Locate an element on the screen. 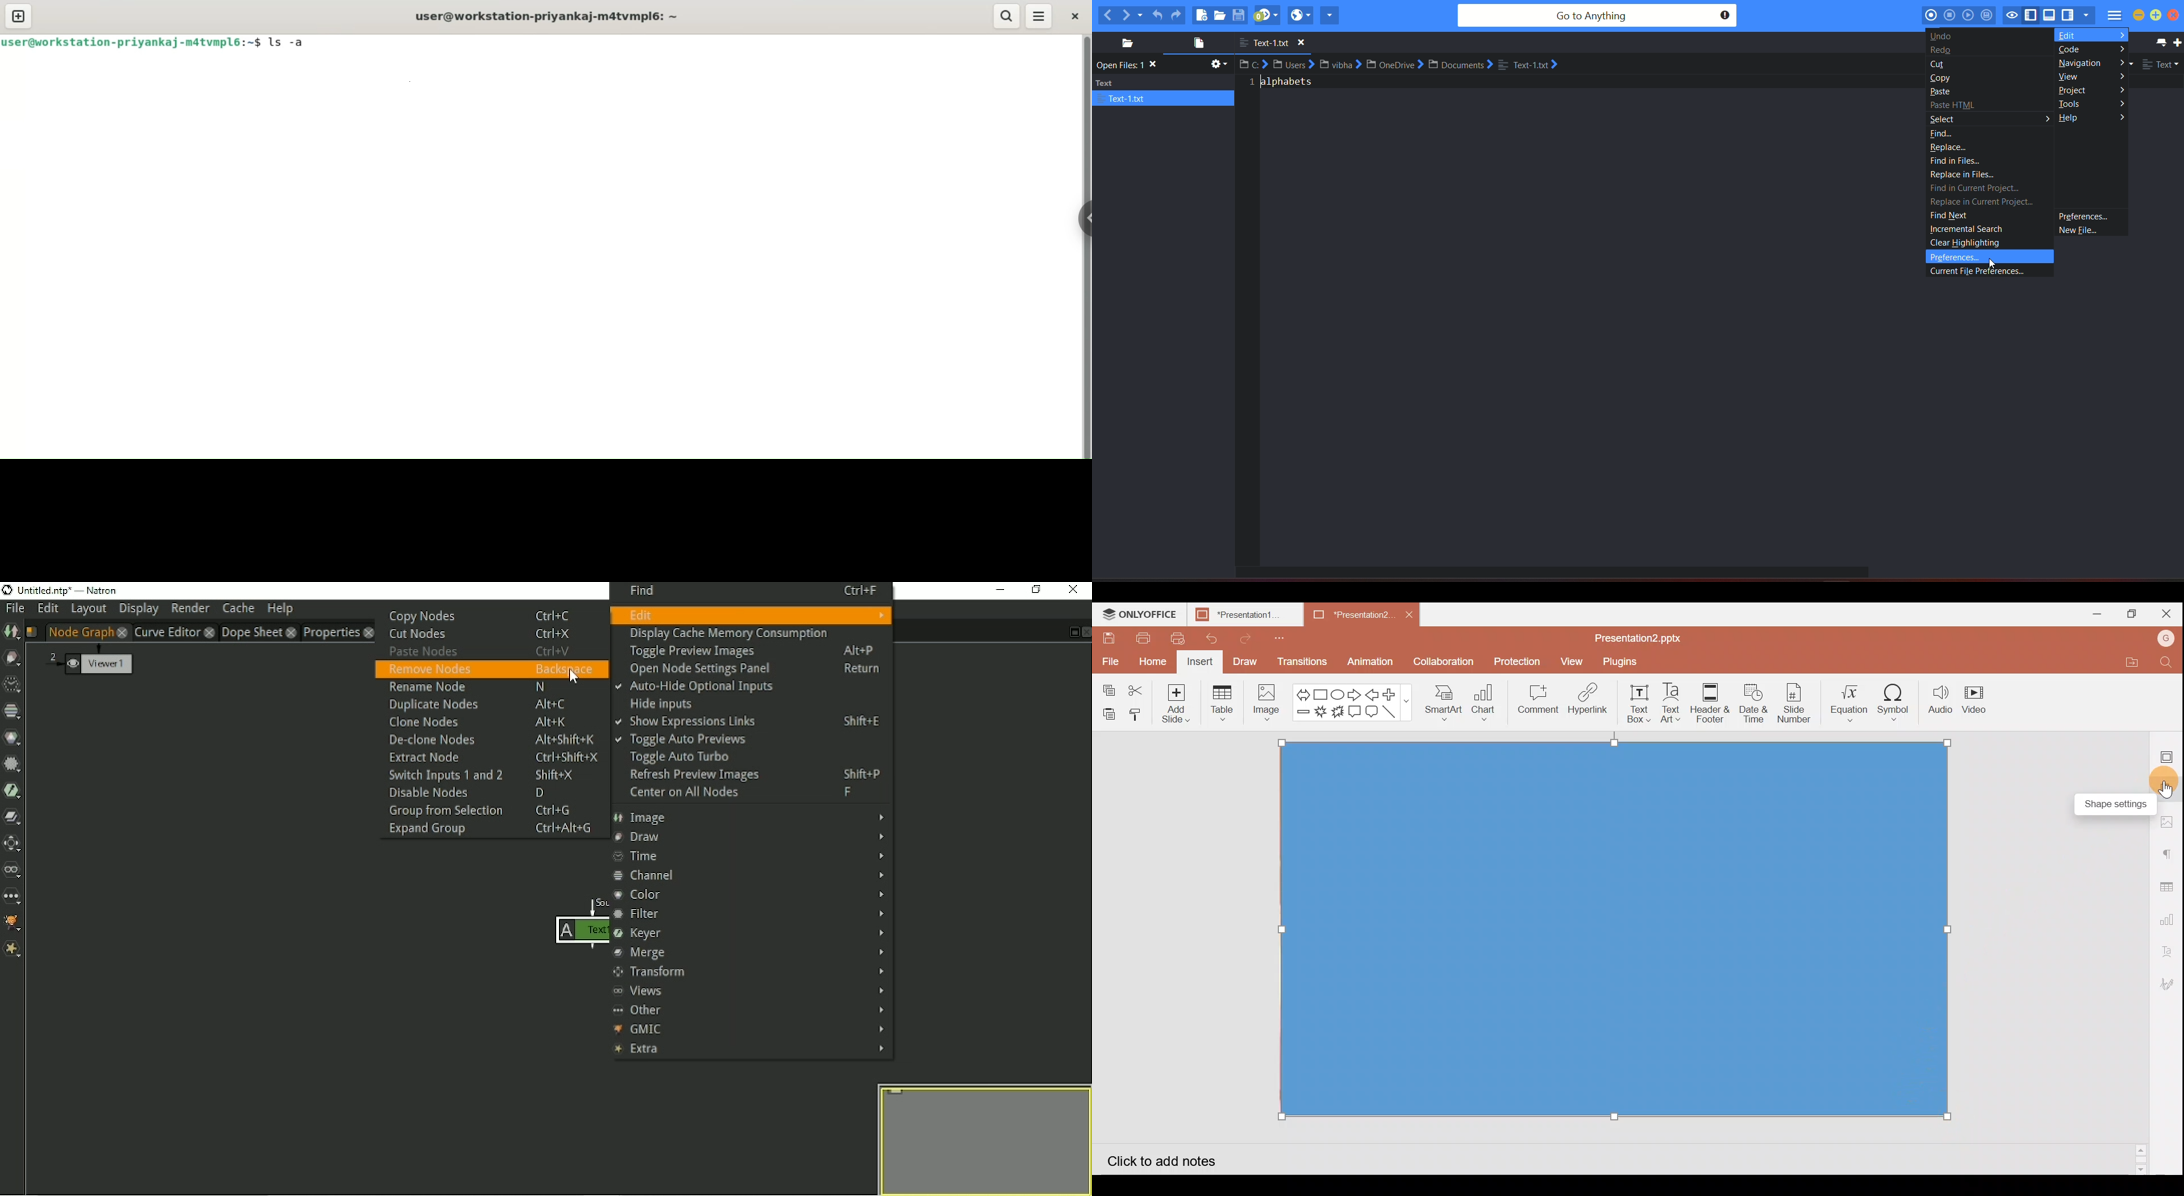 The height and width of the screenshot is (1204, 2184). Text Art is located at coordinates (1671, 703).